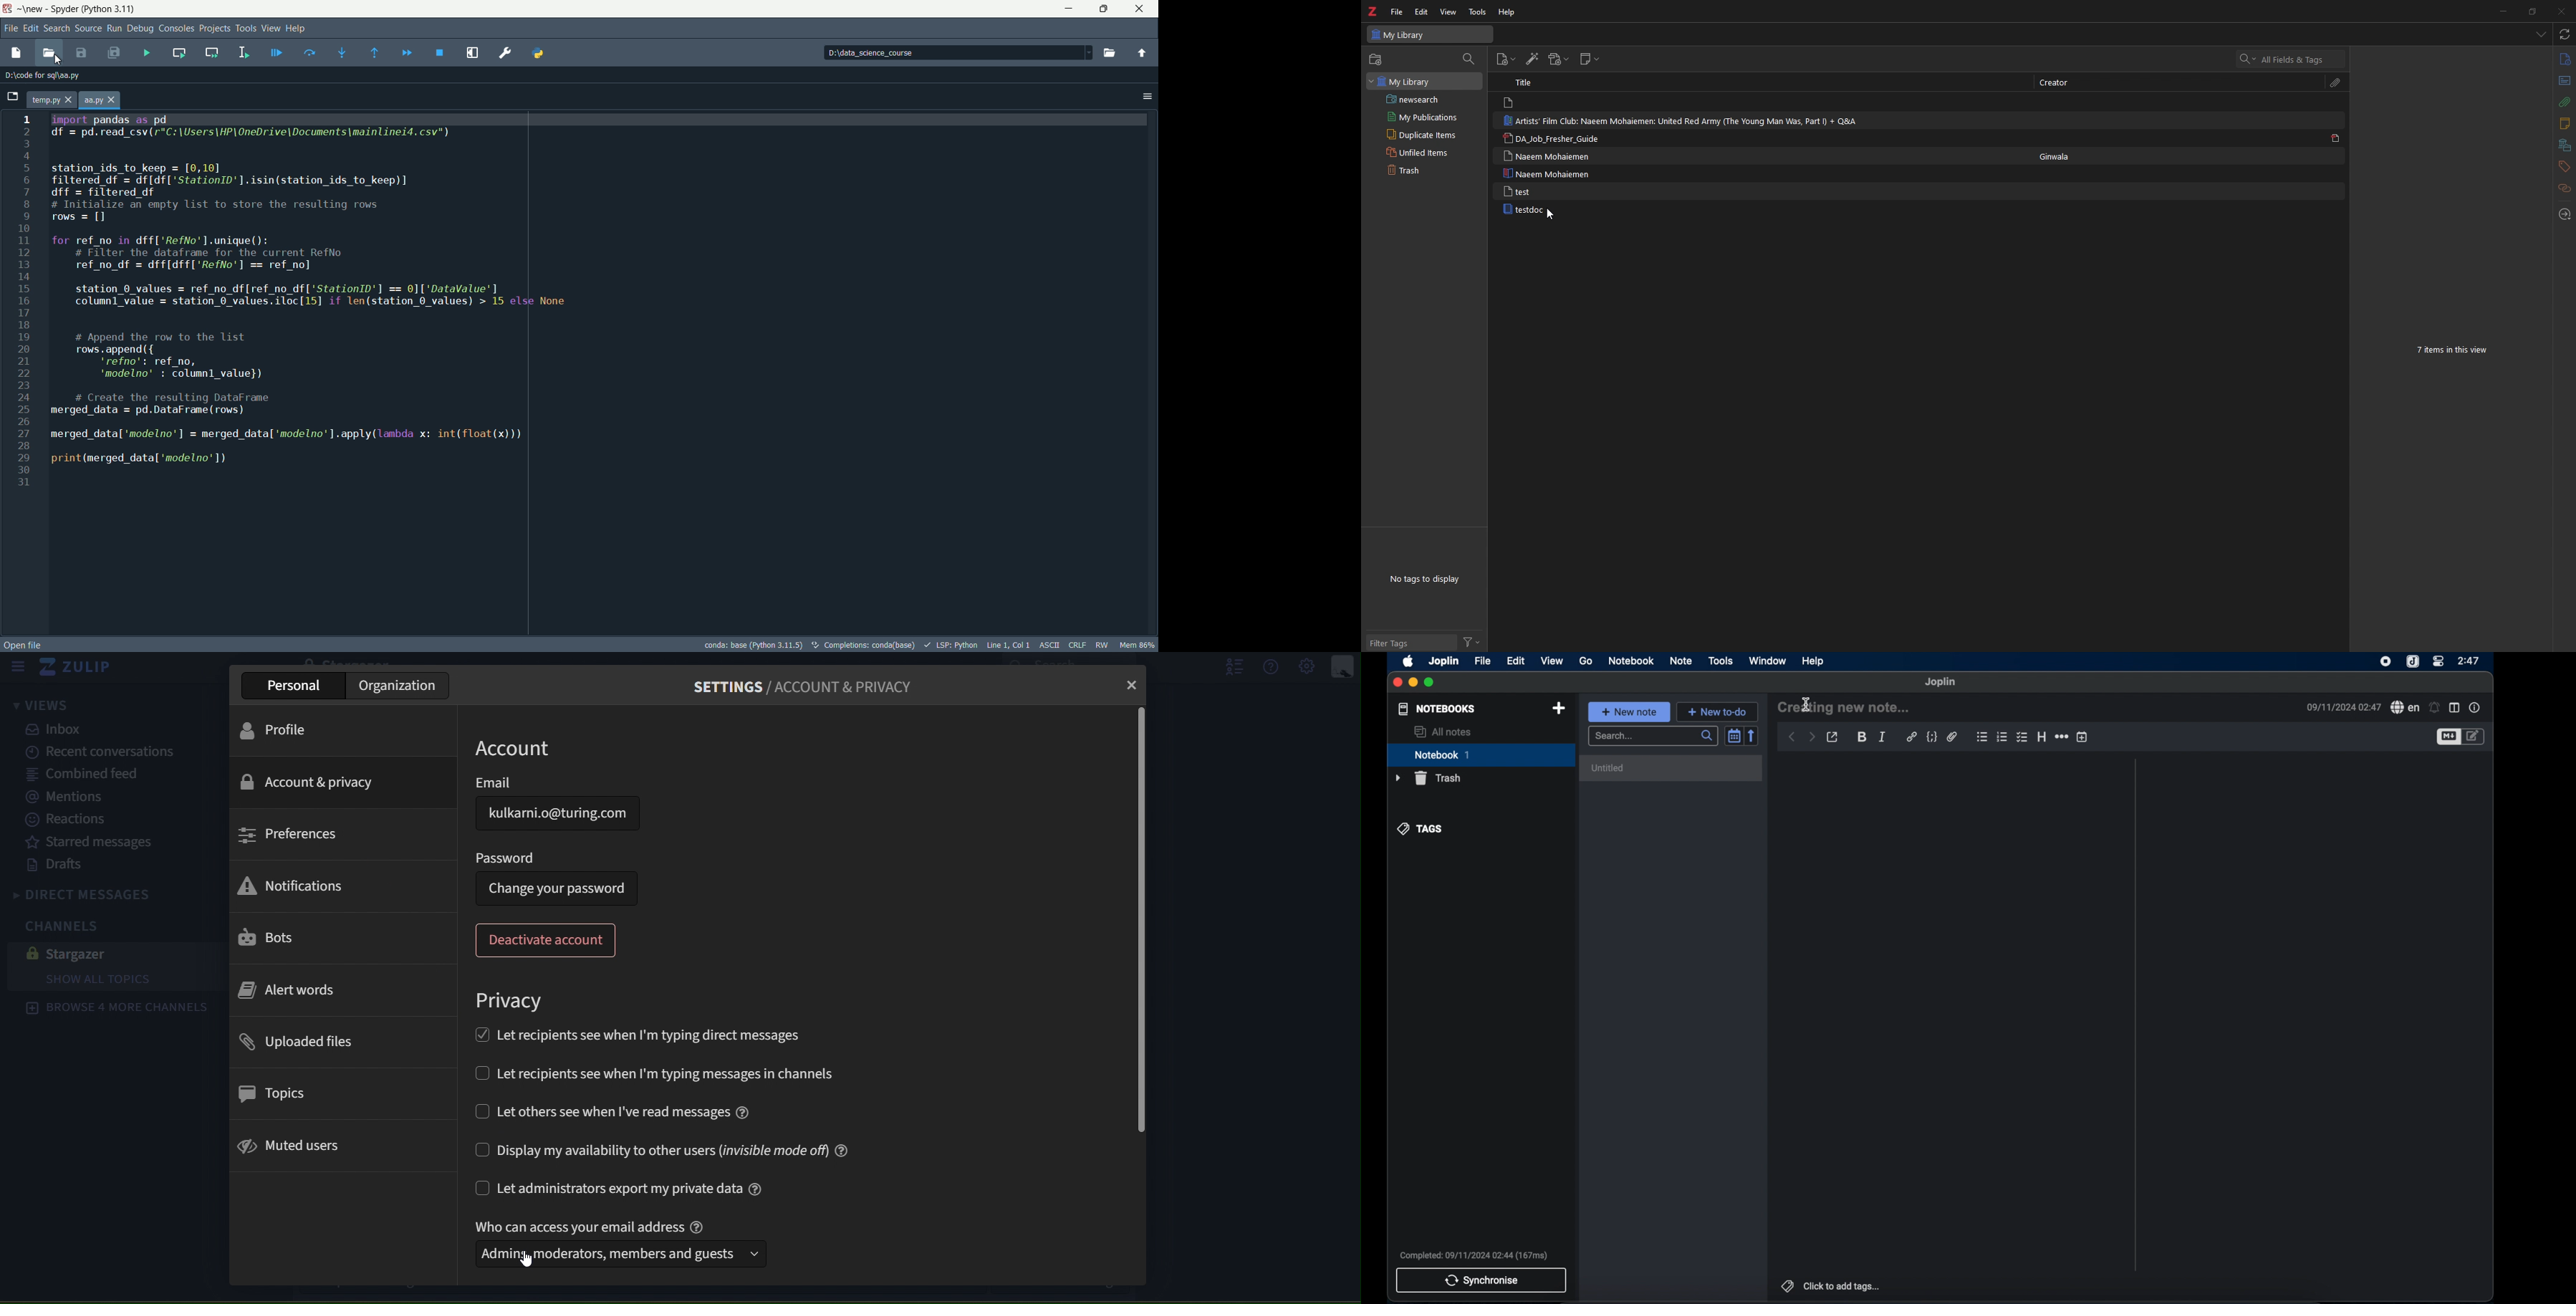 The height and width of the screenshot is (1316, 2576). I want to click on mentions, so click(71, 798).